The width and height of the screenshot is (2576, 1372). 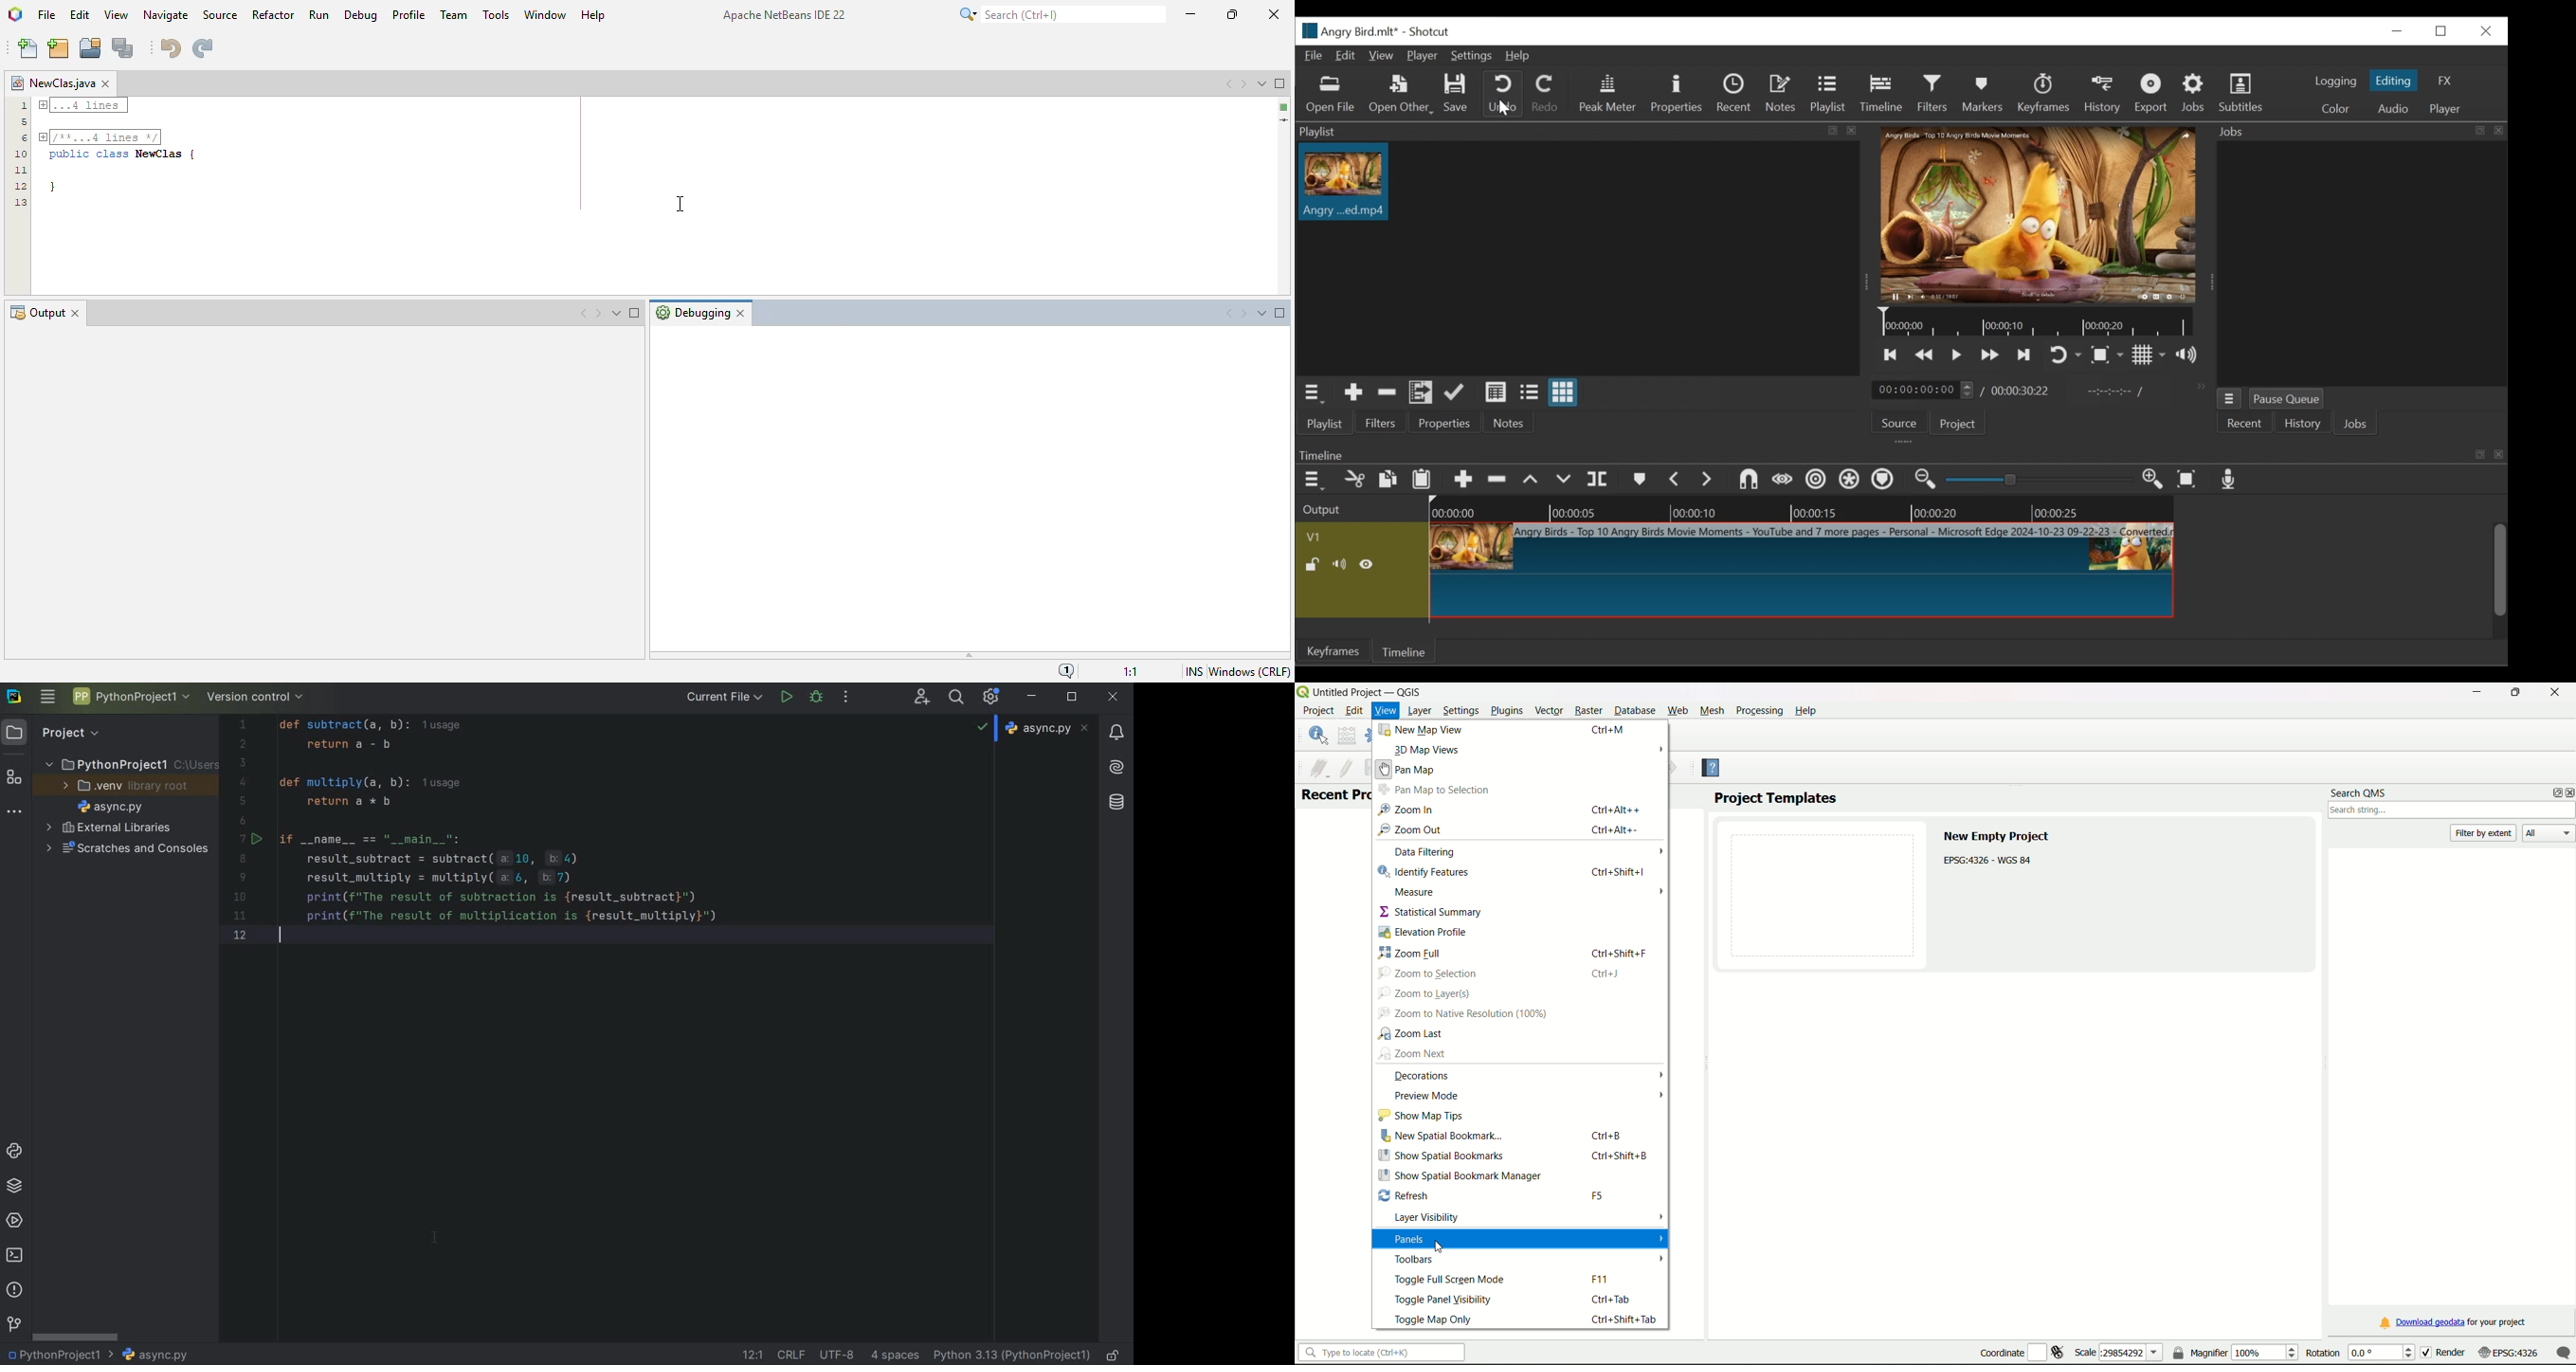 I want to click on Zoom timeline in, so click(x=2153, y=480).